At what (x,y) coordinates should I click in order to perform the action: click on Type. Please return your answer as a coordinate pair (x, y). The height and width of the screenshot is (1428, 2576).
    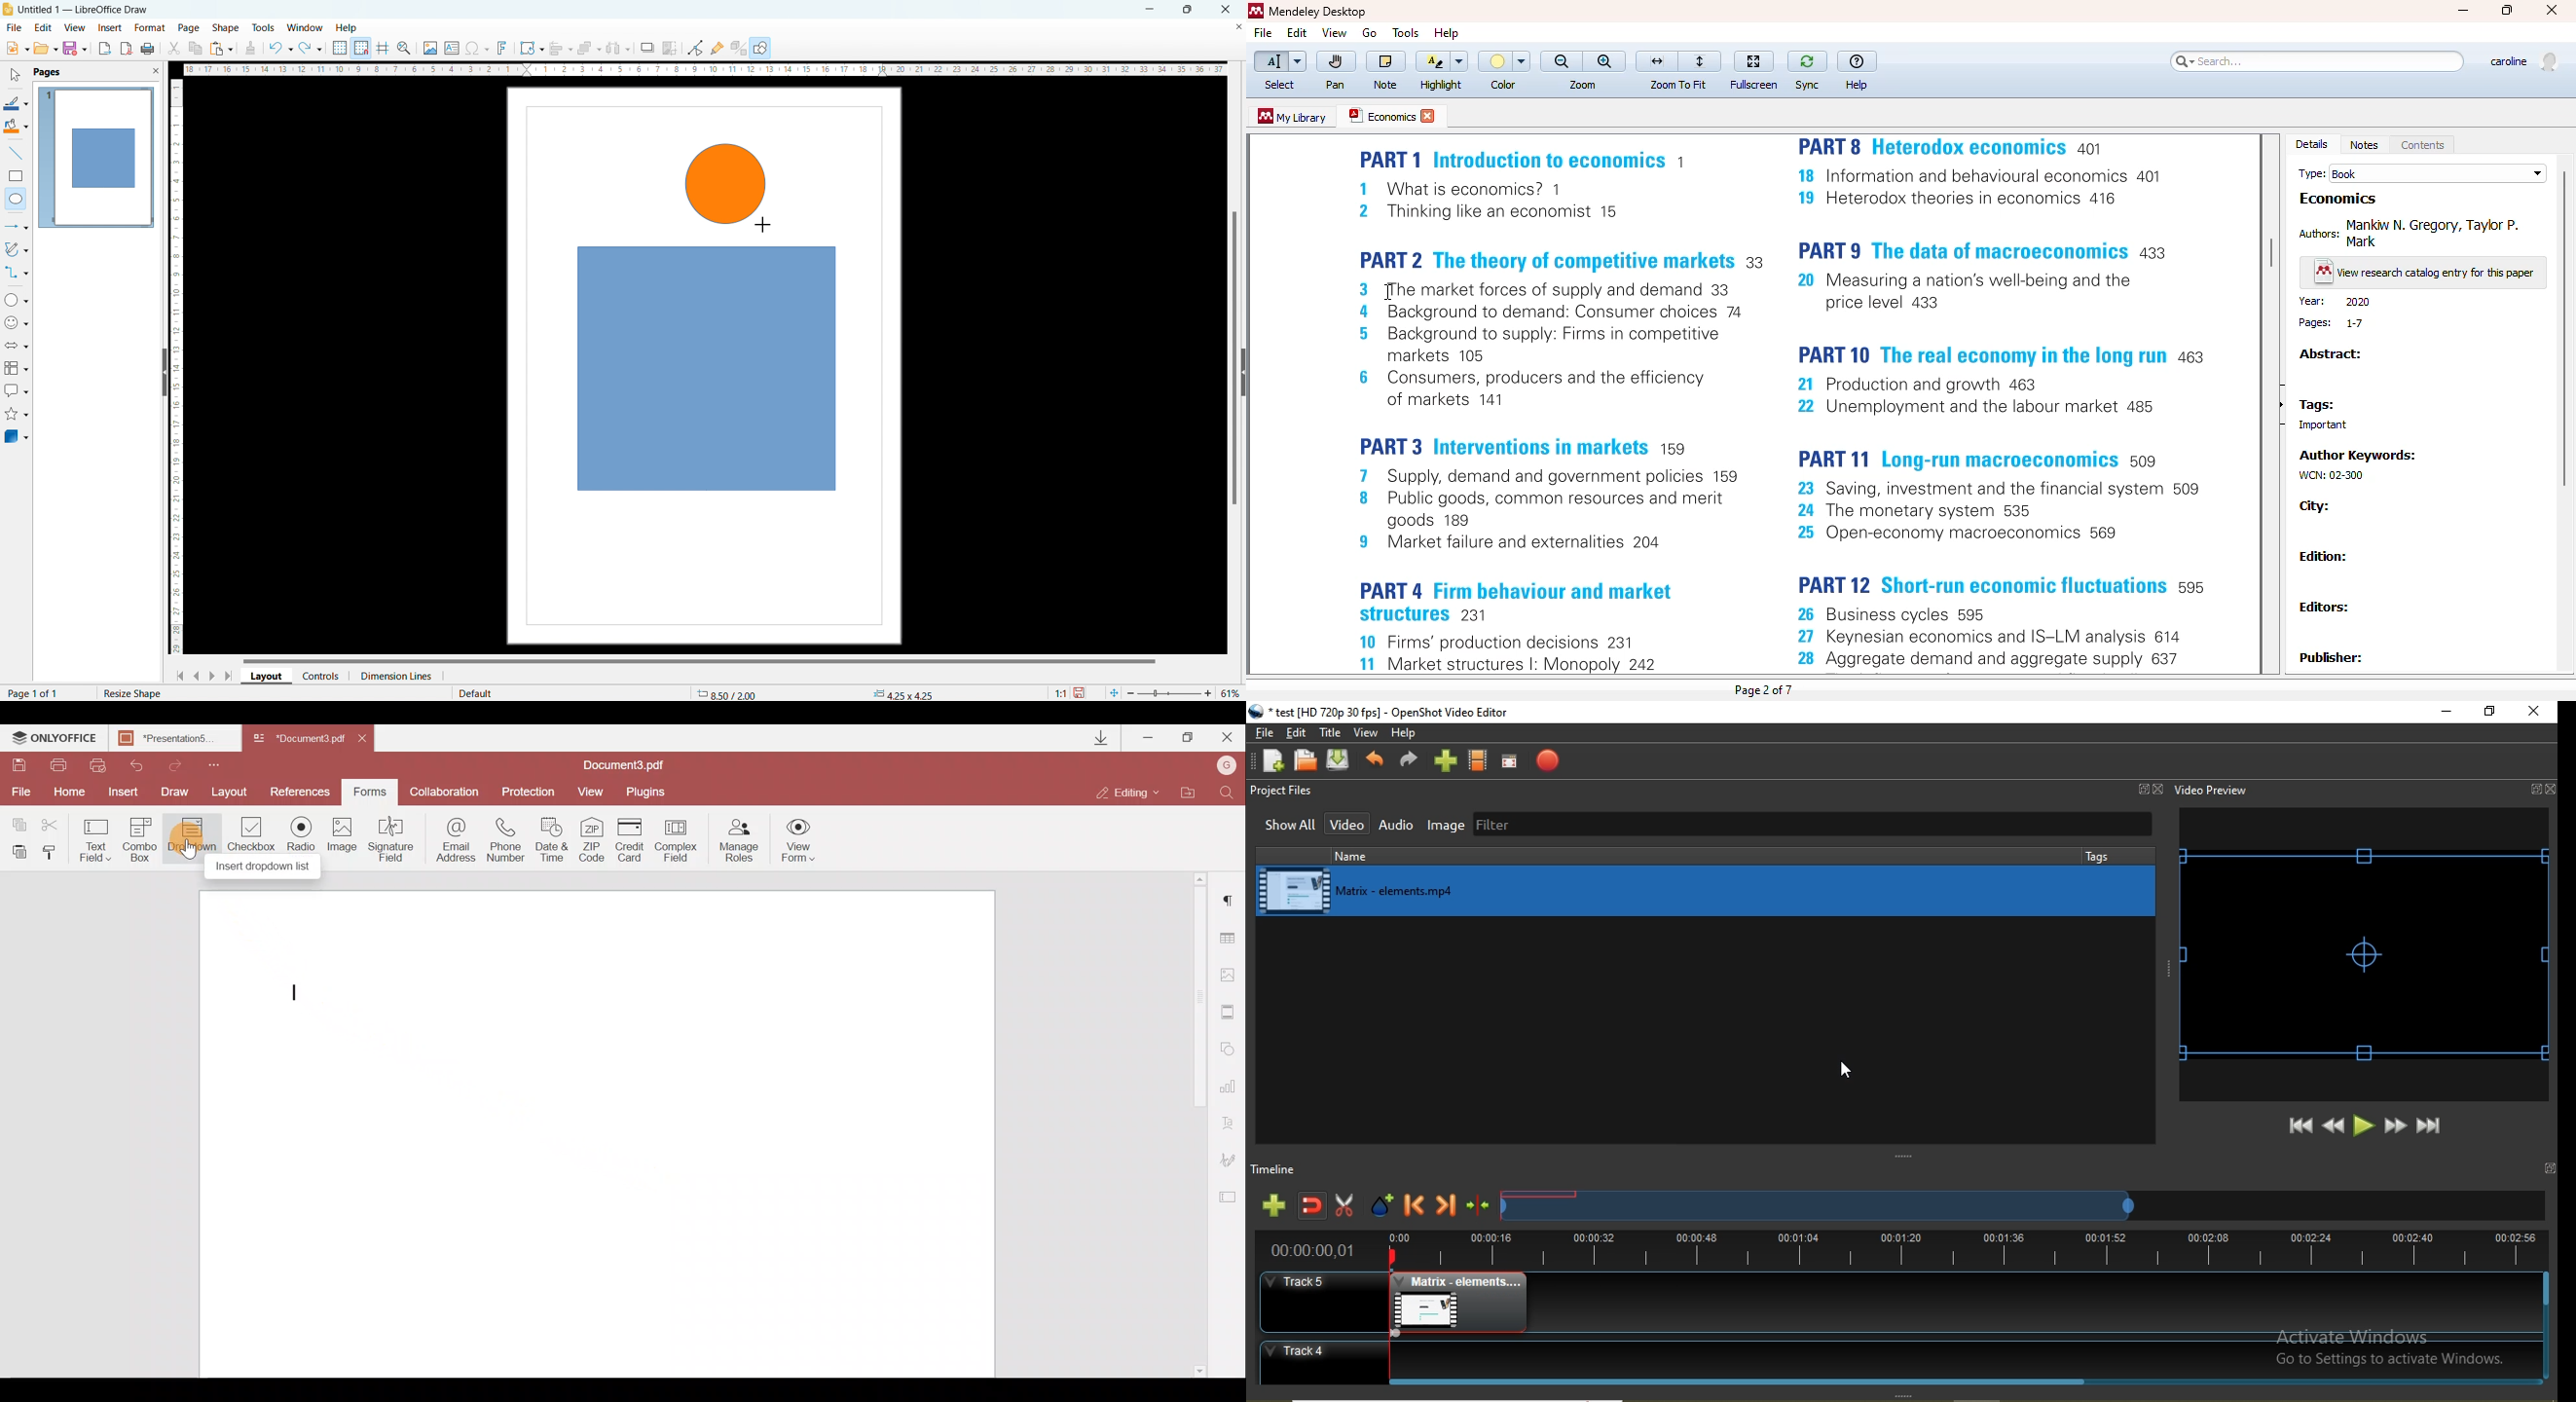
    Looking at the image, I should click on (2309, 171).